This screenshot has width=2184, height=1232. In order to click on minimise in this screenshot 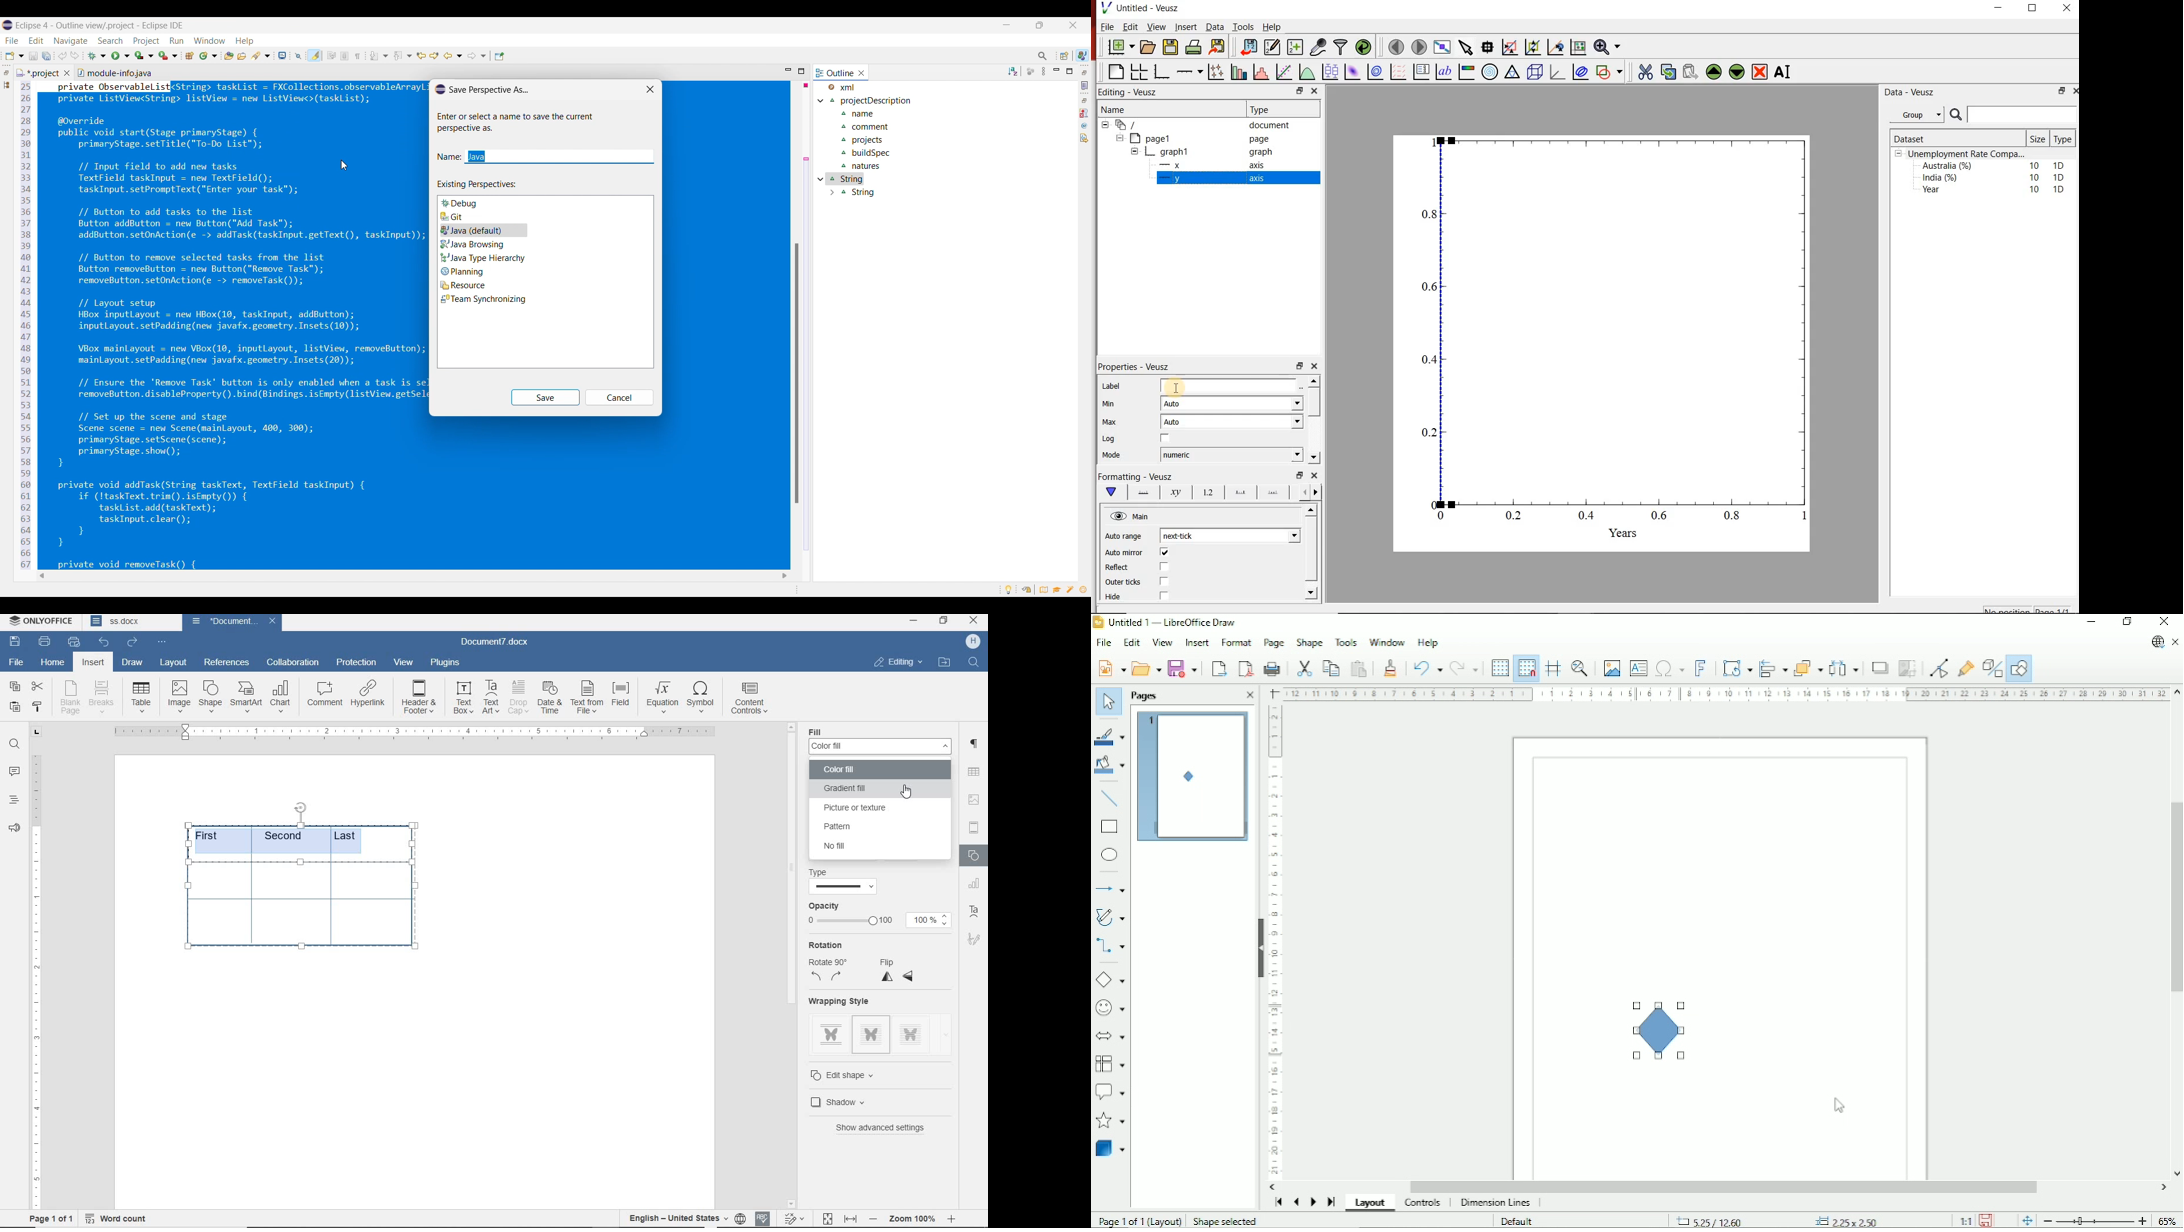, I will do `click(1300, 474)`.